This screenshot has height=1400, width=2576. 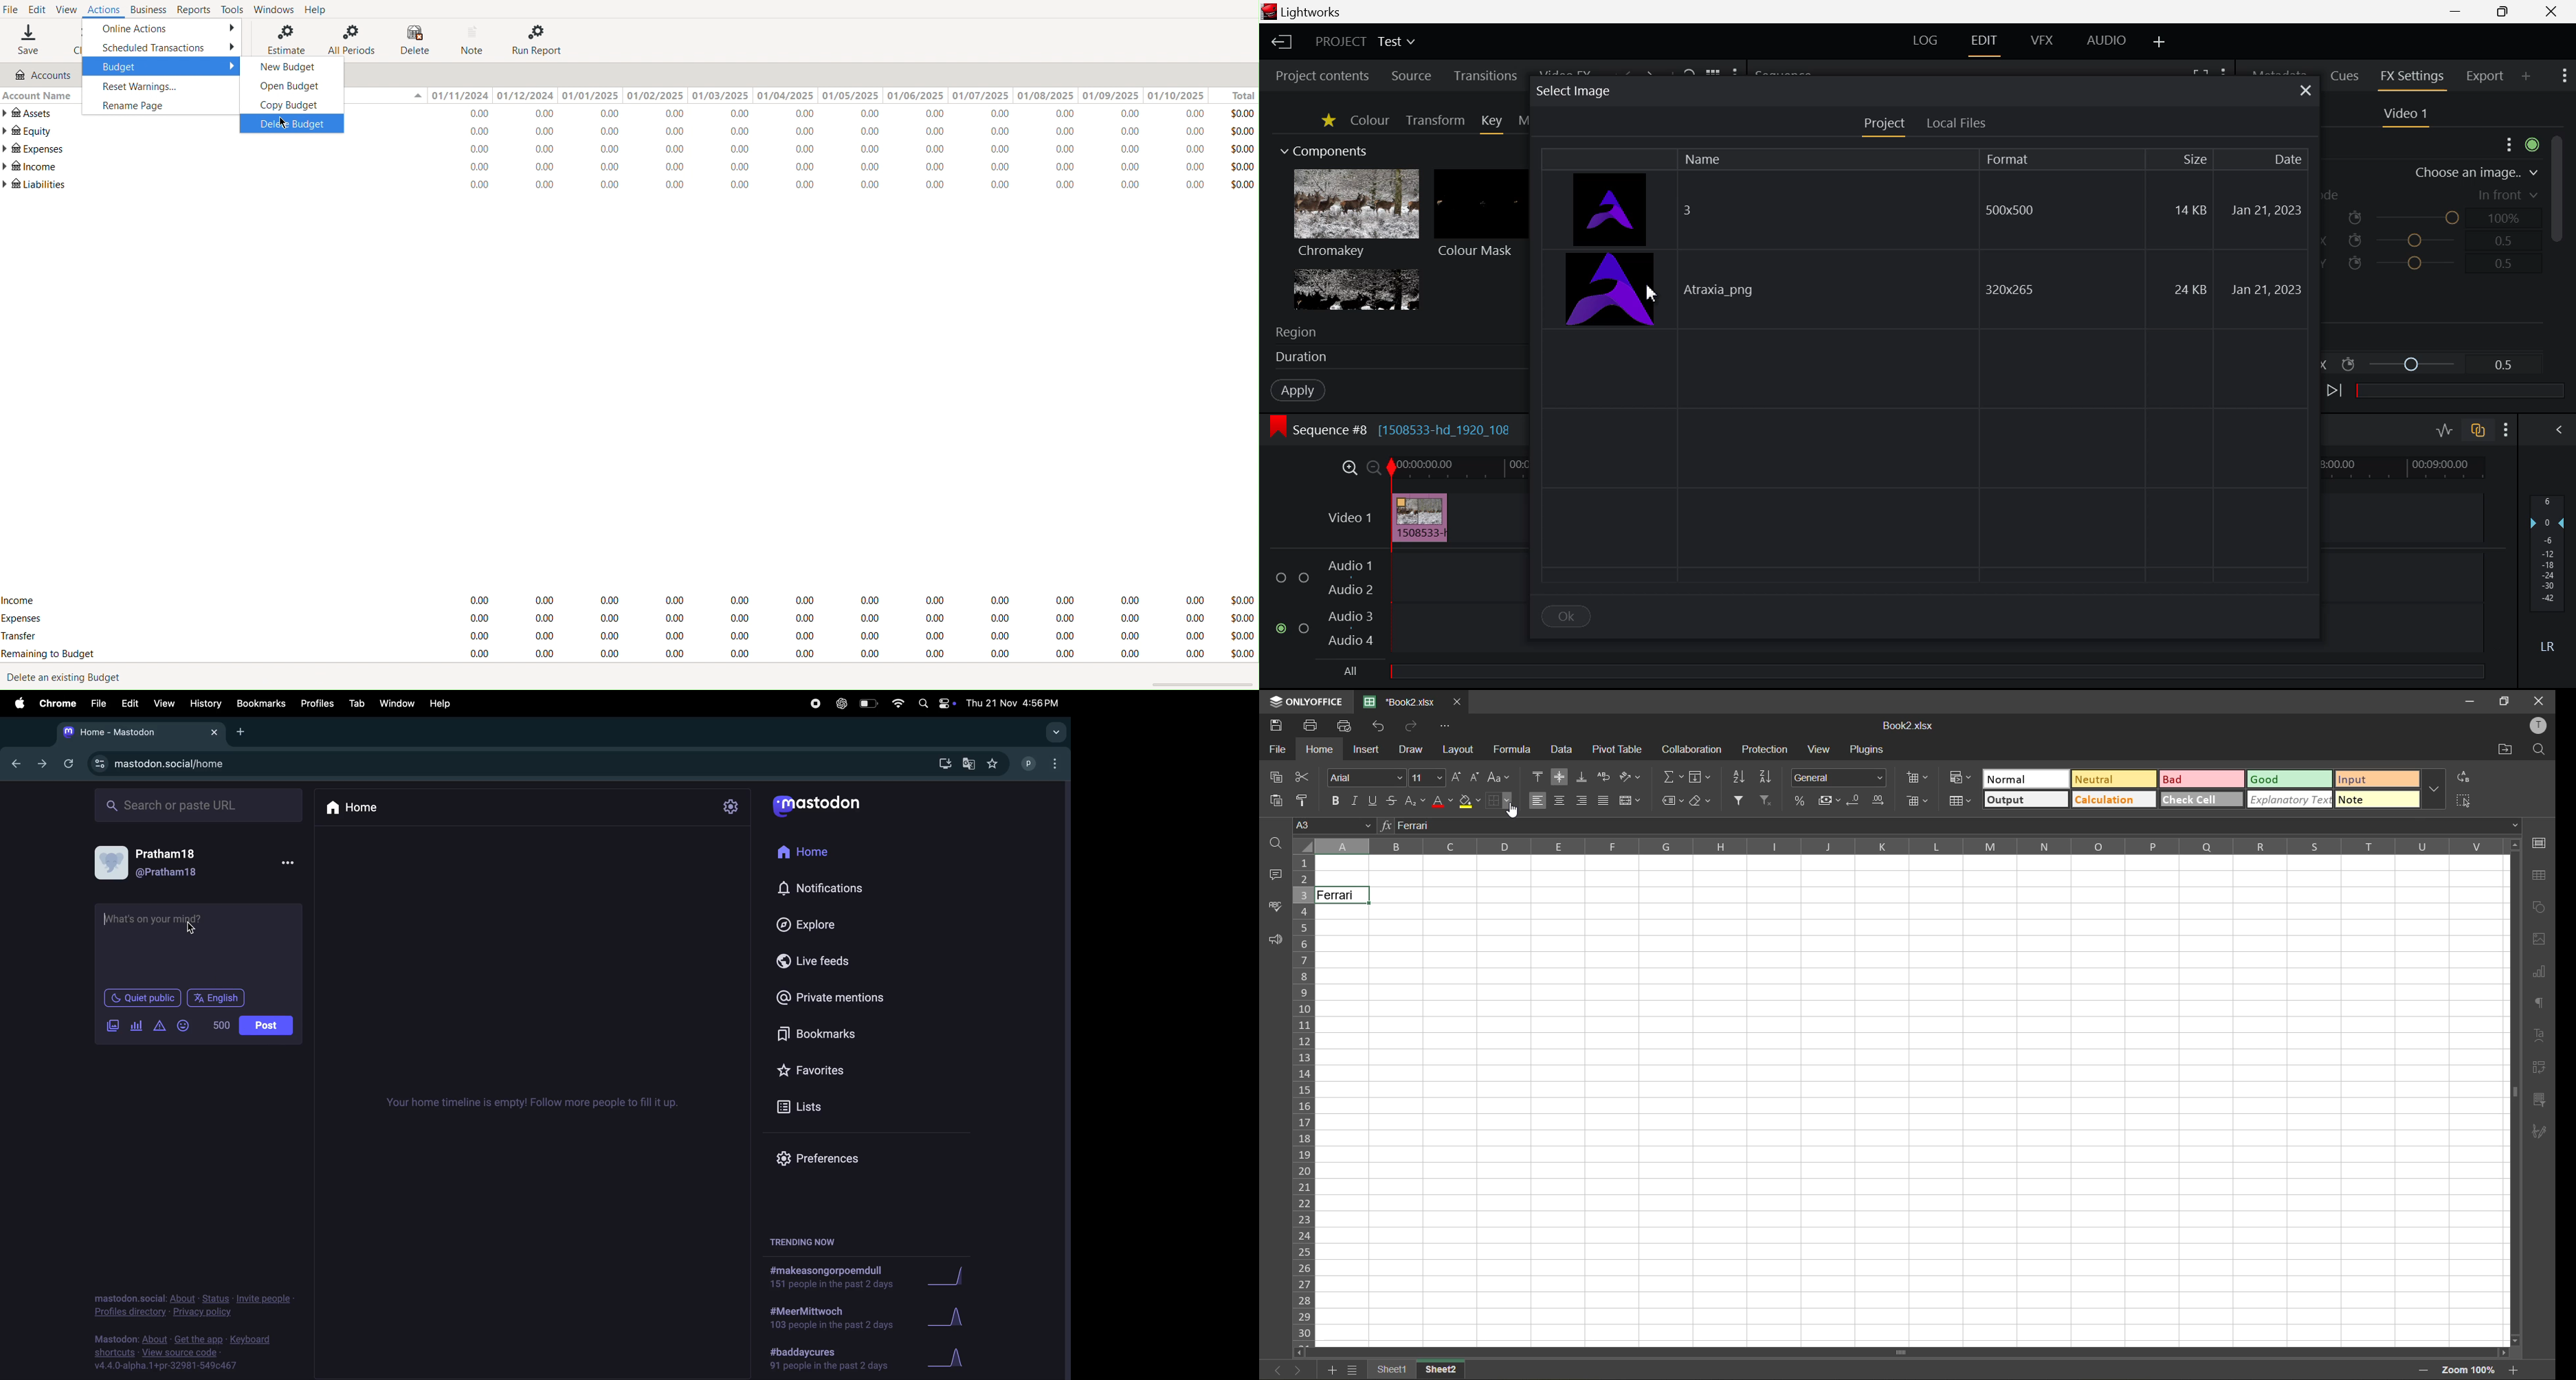 I want to click on search tabs, so click(x=1055, y=732).